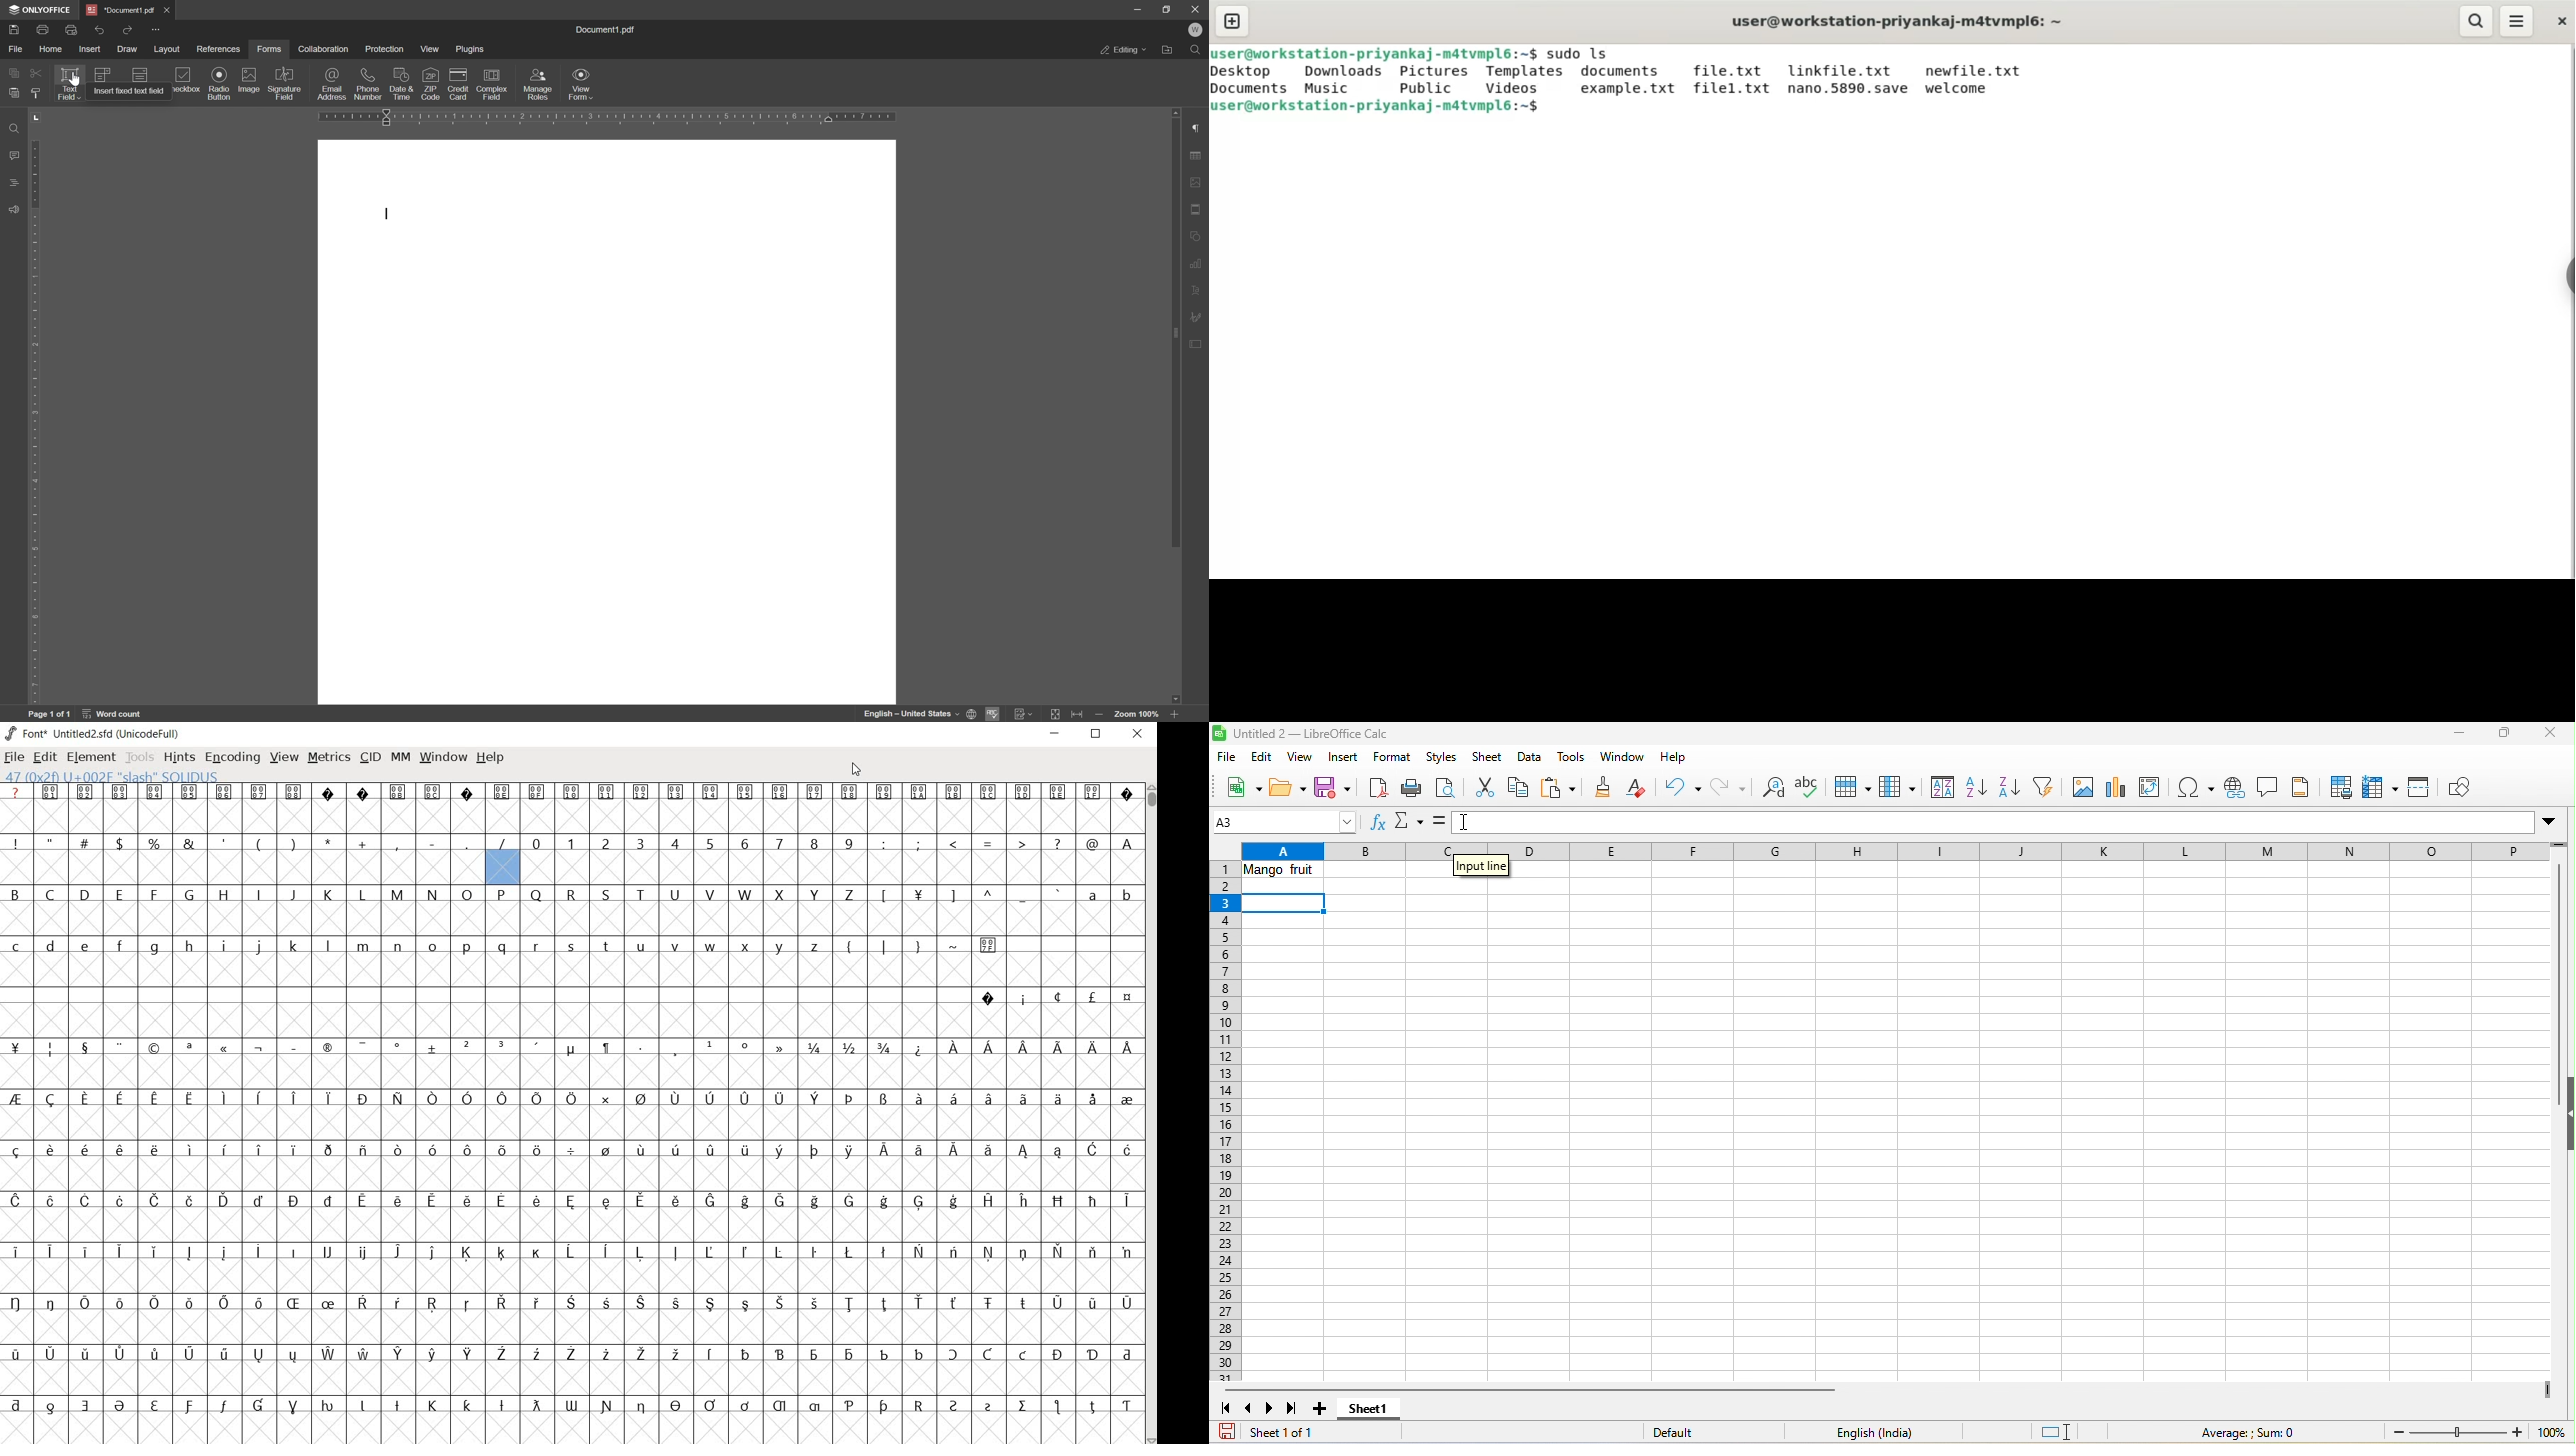 The image size is (2576, 1456). What do you see at coordinates (573, 1226) in the screenshot?
I see `empty cells` at bounding box center [573, 1226].